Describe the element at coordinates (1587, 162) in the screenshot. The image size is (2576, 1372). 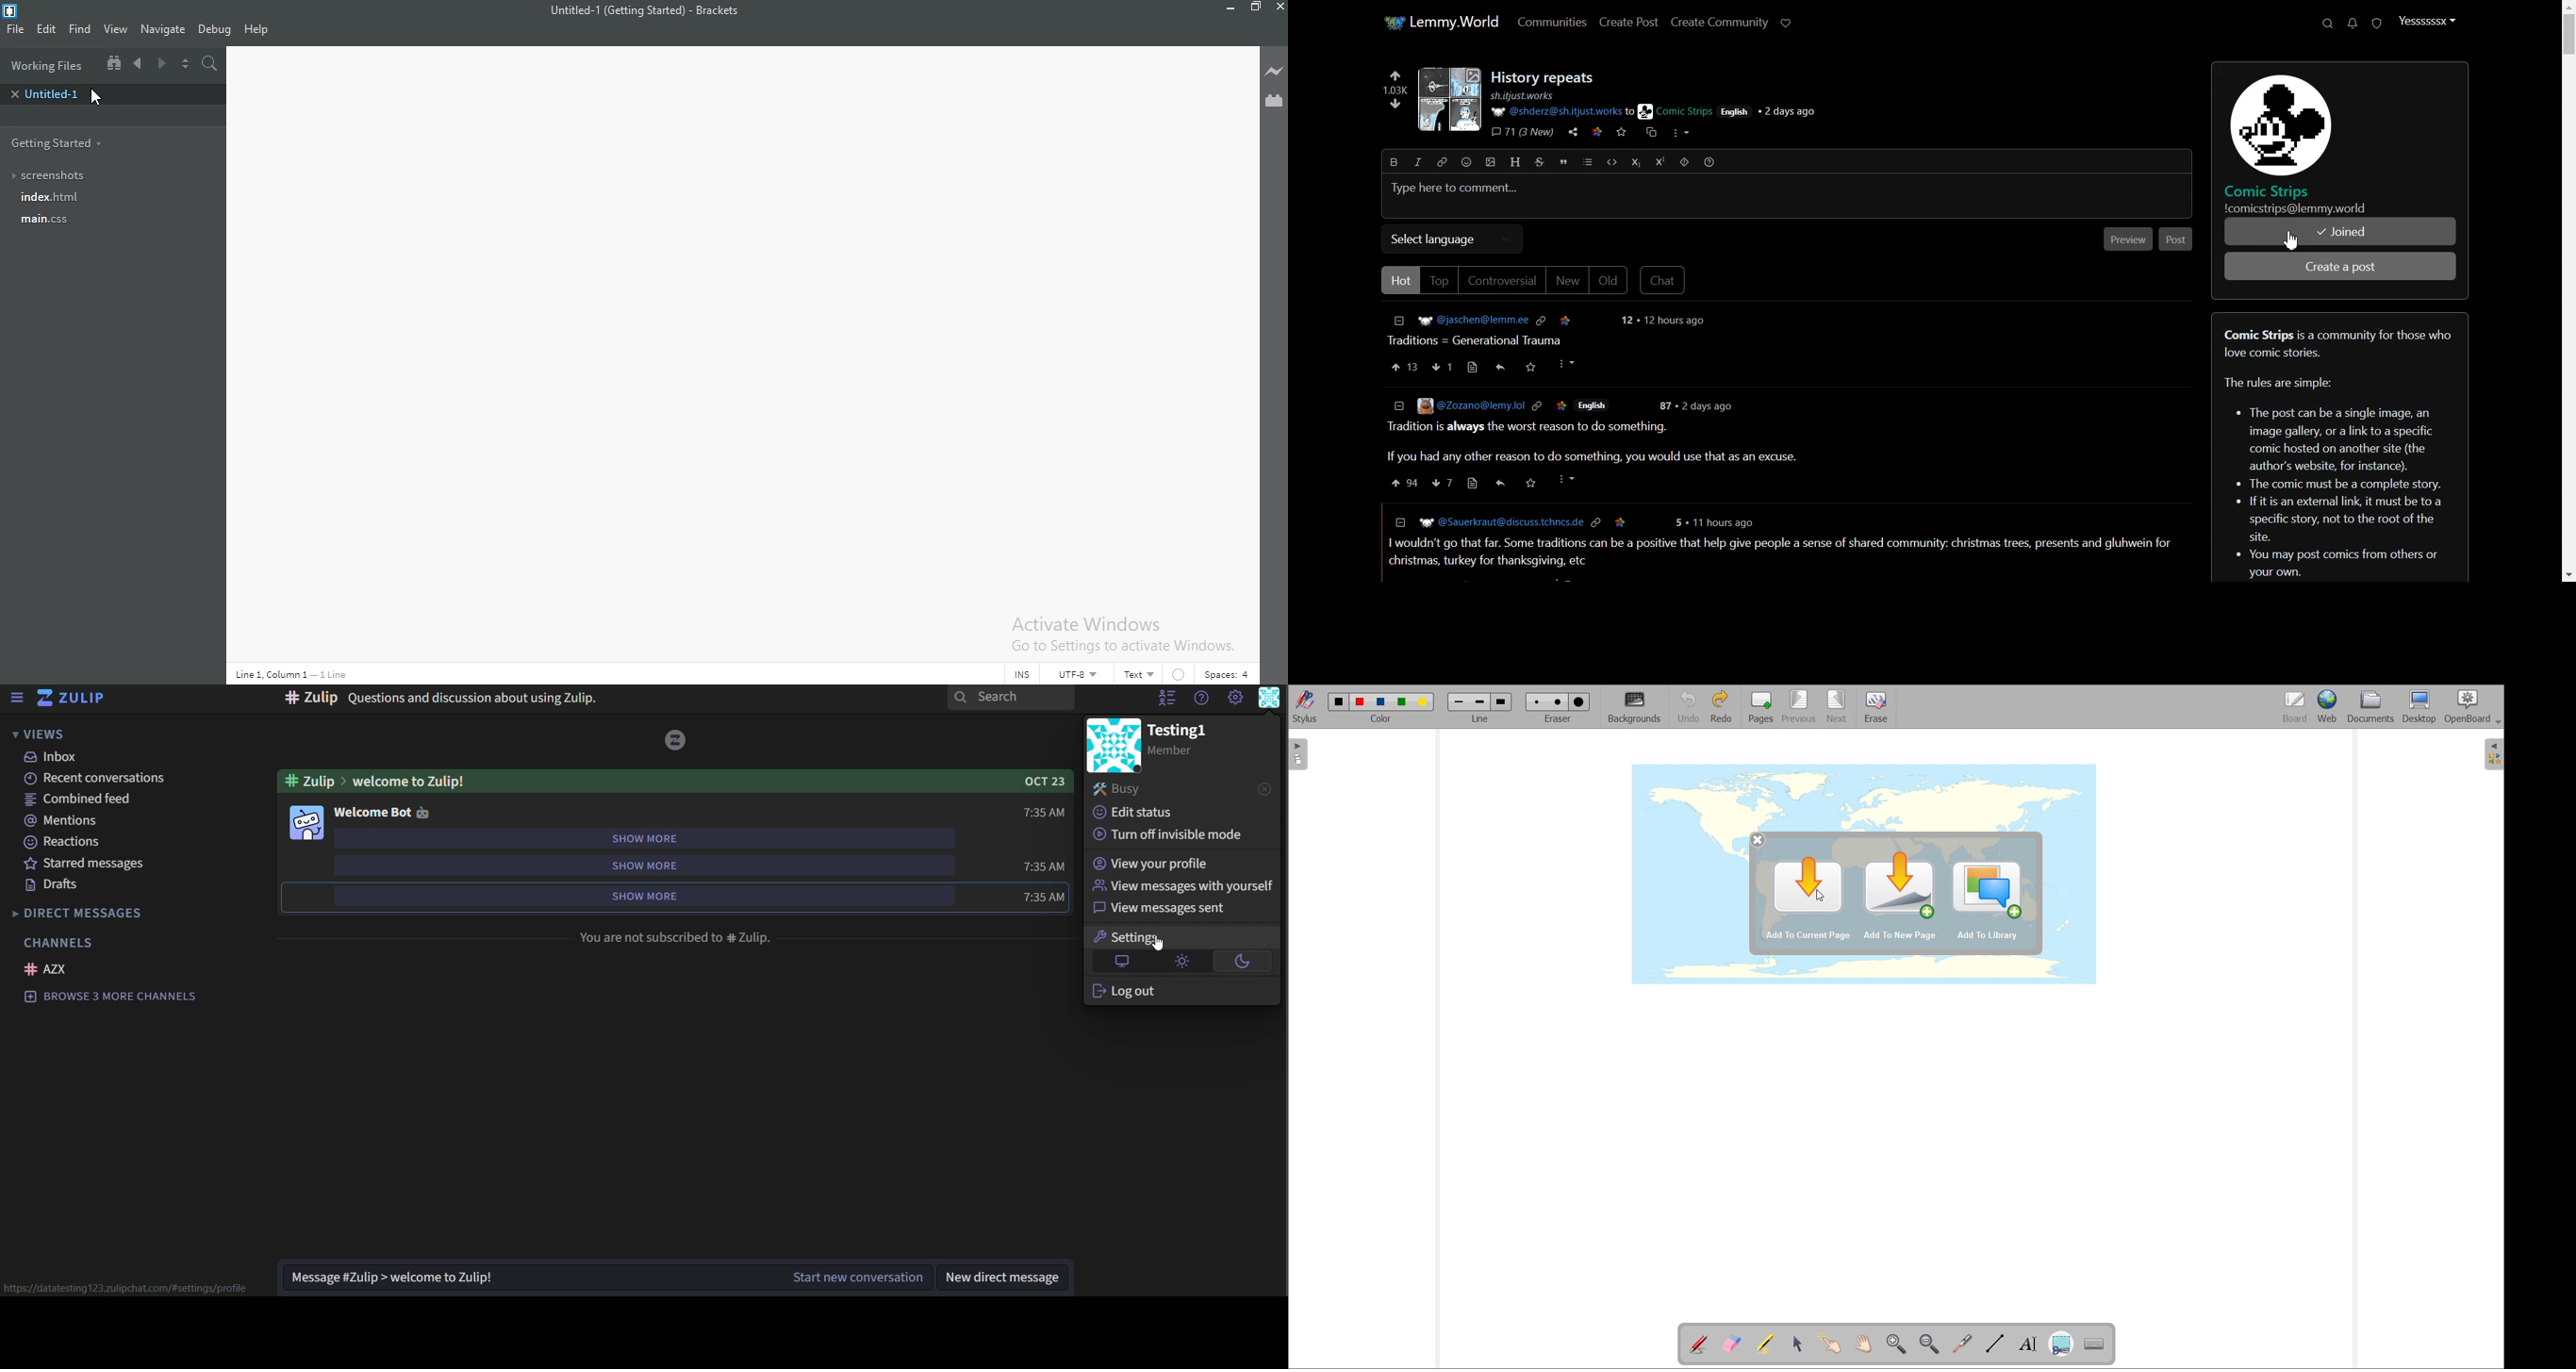
I see `list` at that location.